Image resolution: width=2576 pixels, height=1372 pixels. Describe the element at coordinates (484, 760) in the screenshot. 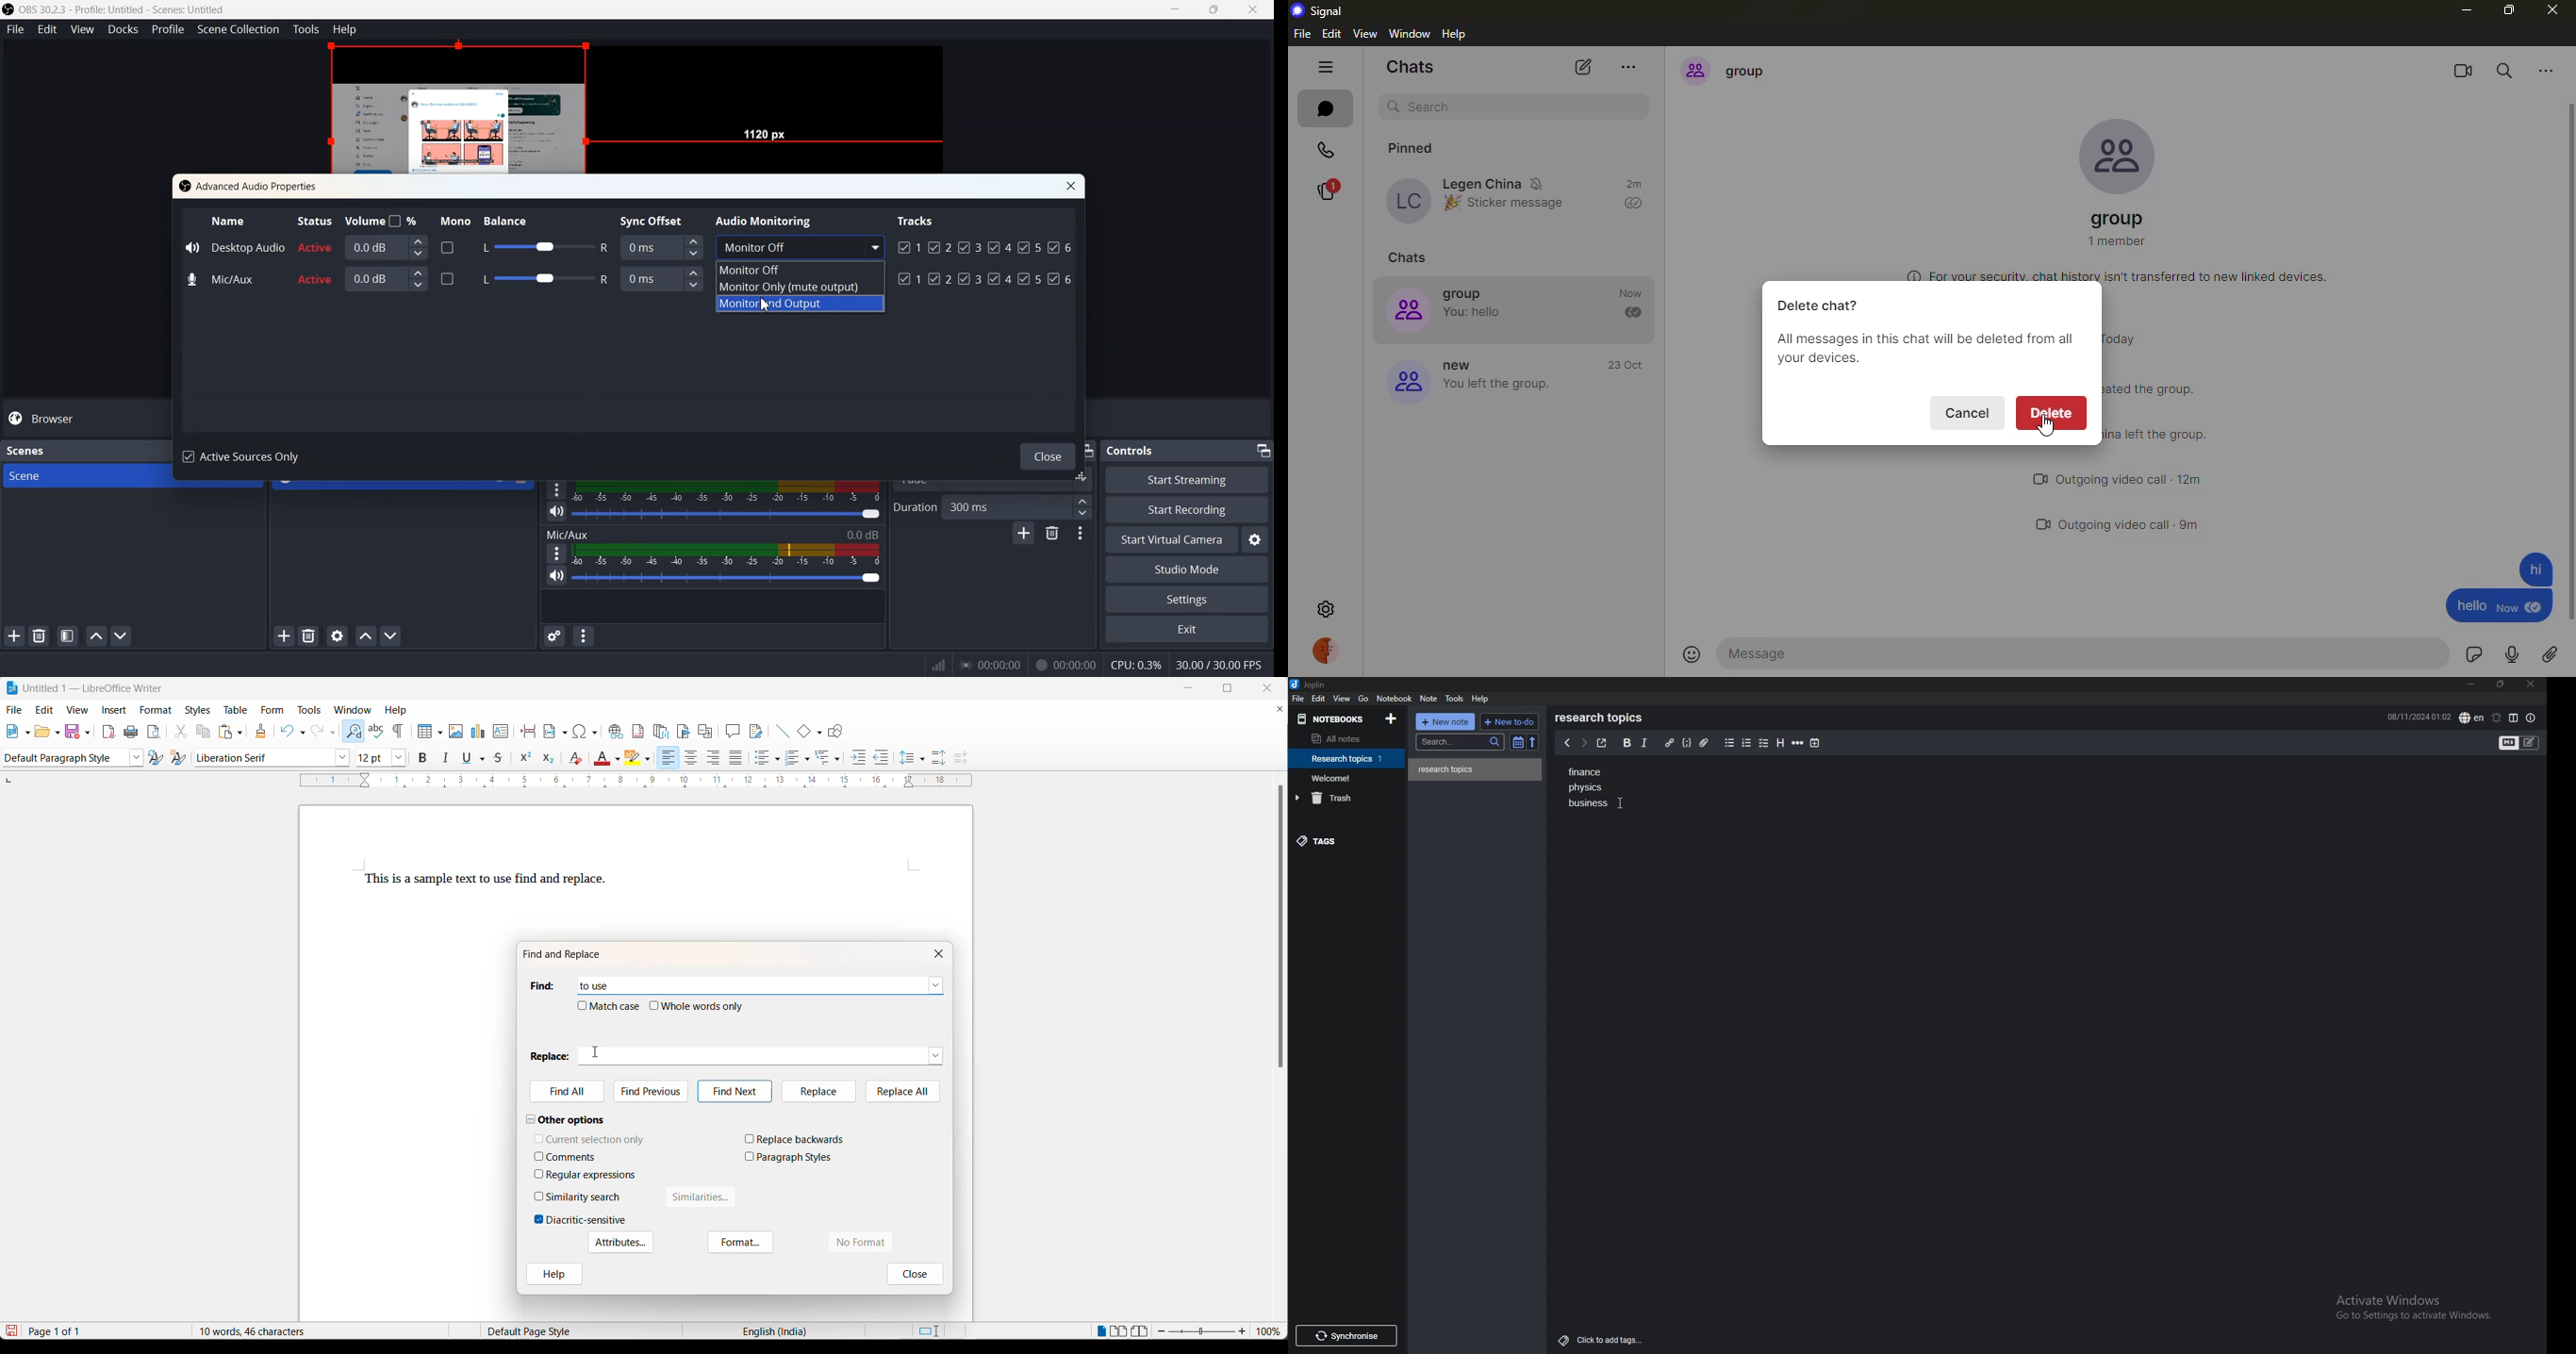

I see `underline options` at that location.